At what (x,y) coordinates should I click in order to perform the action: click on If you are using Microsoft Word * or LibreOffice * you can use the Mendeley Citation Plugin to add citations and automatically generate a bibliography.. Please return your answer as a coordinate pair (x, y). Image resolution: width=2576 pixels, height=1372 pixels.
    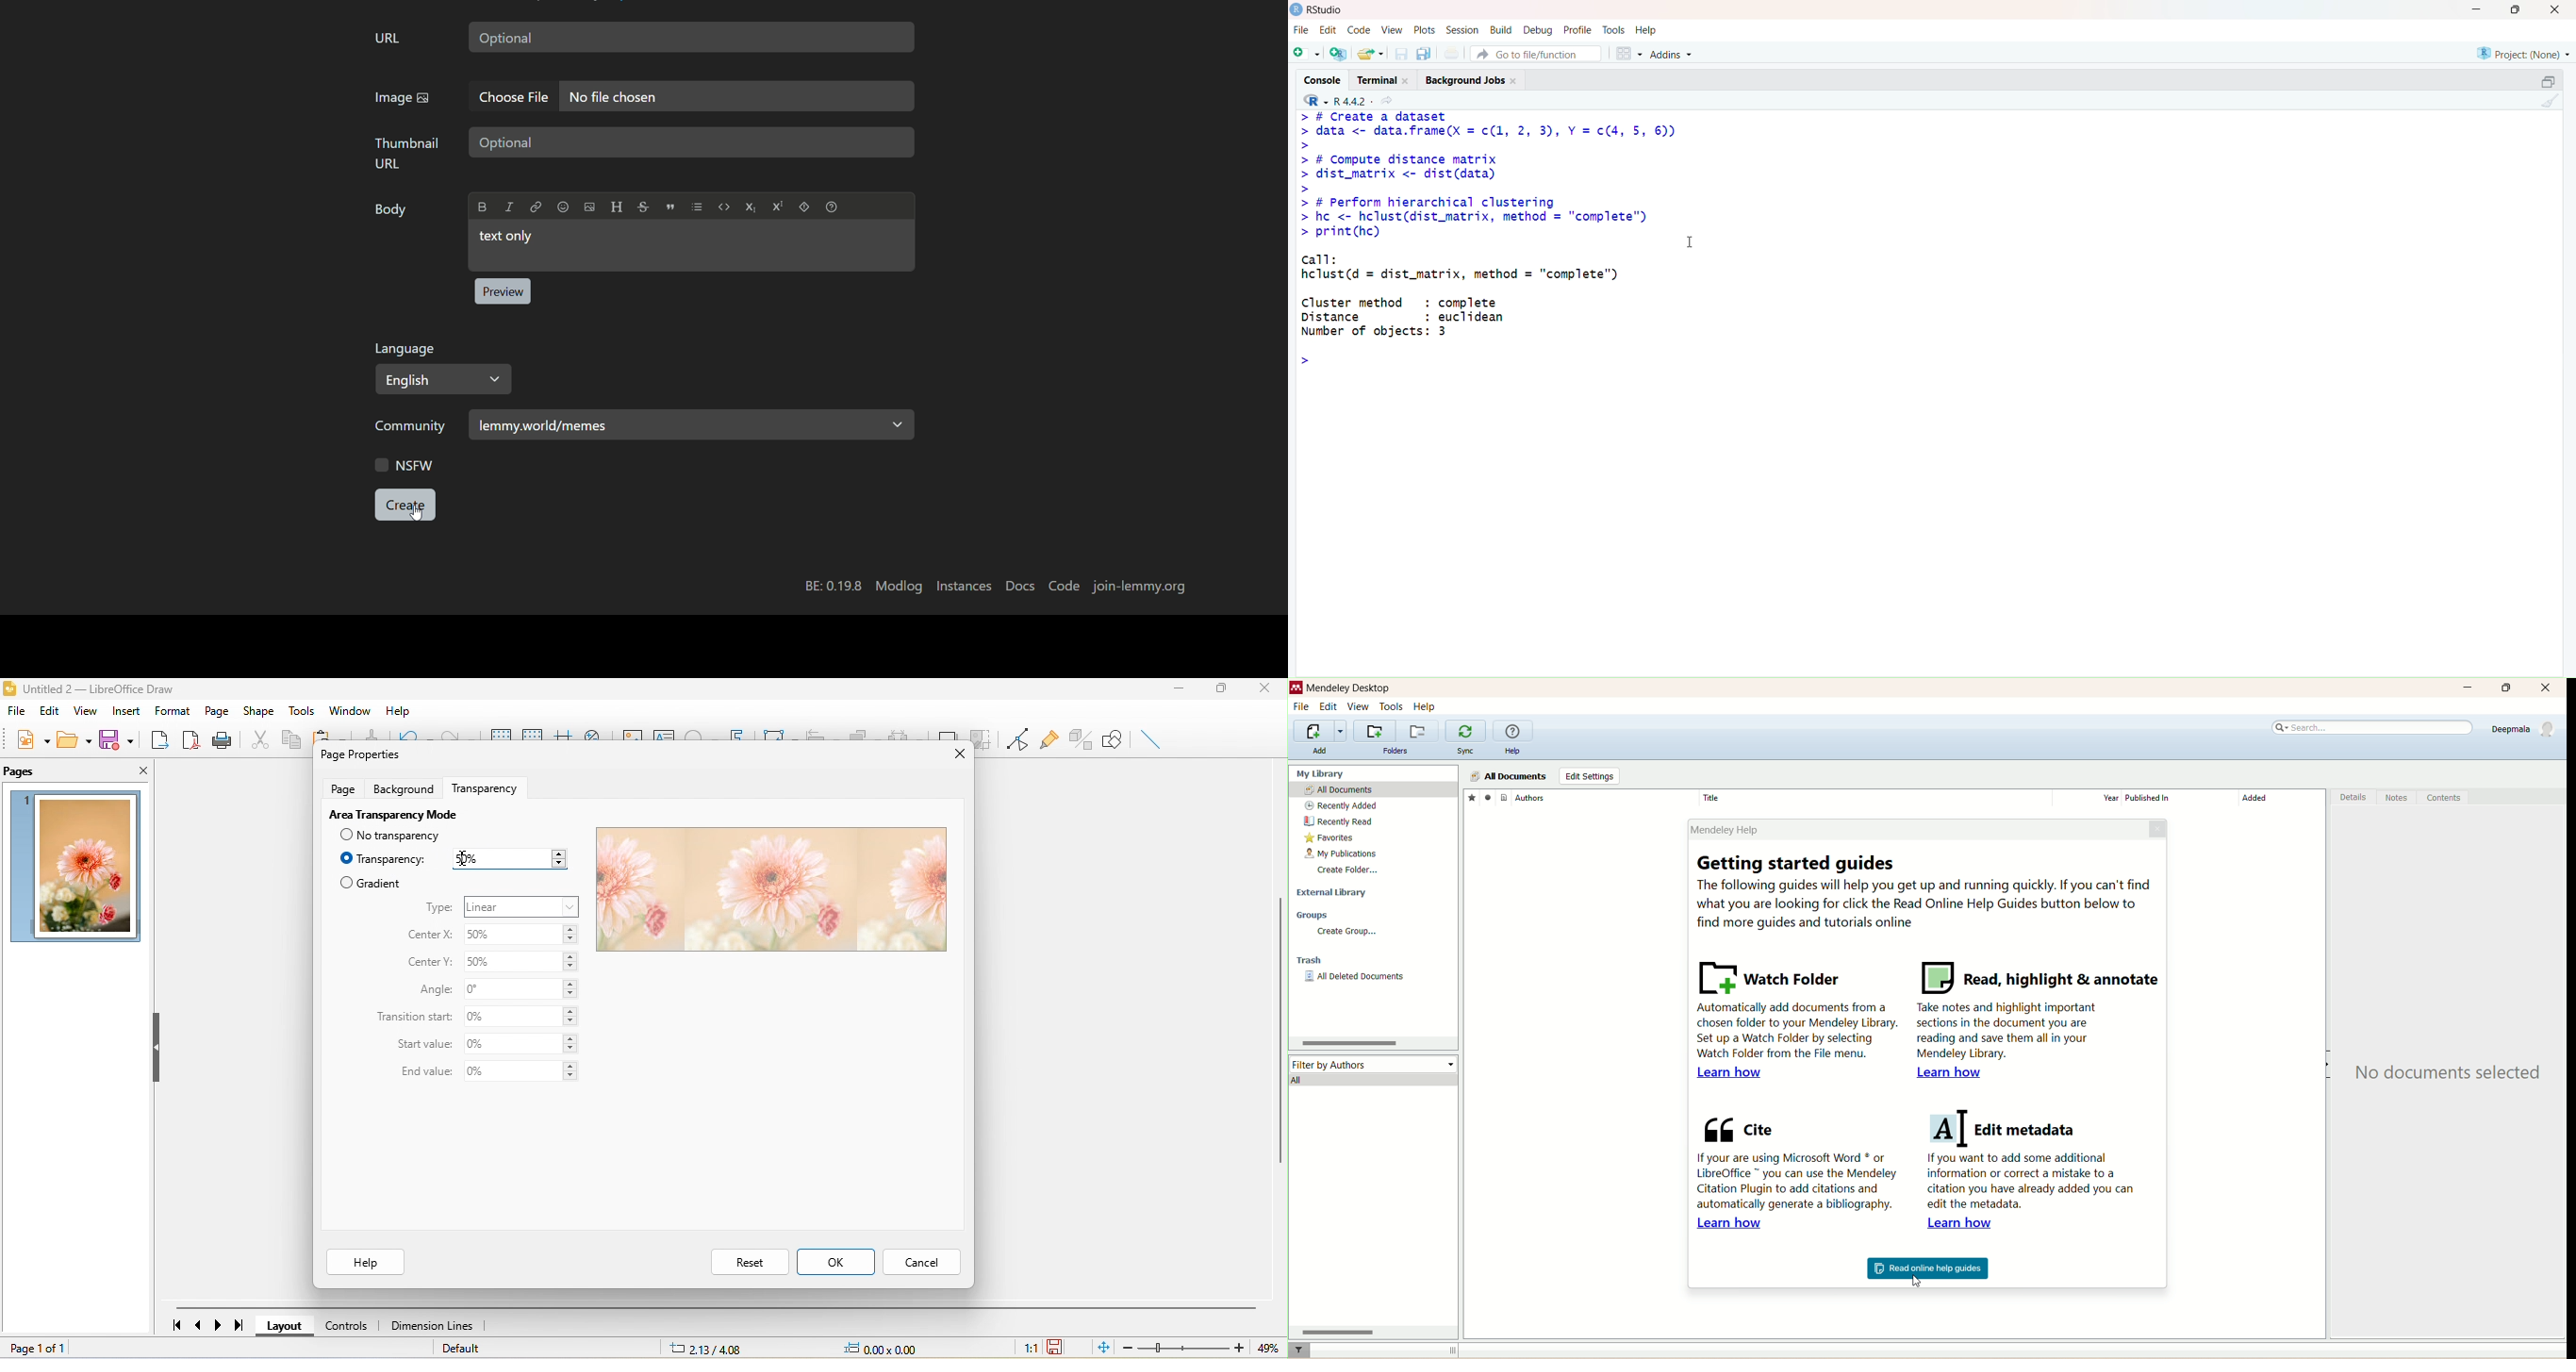
    Looking at the image, I should click on (1795, 1180).